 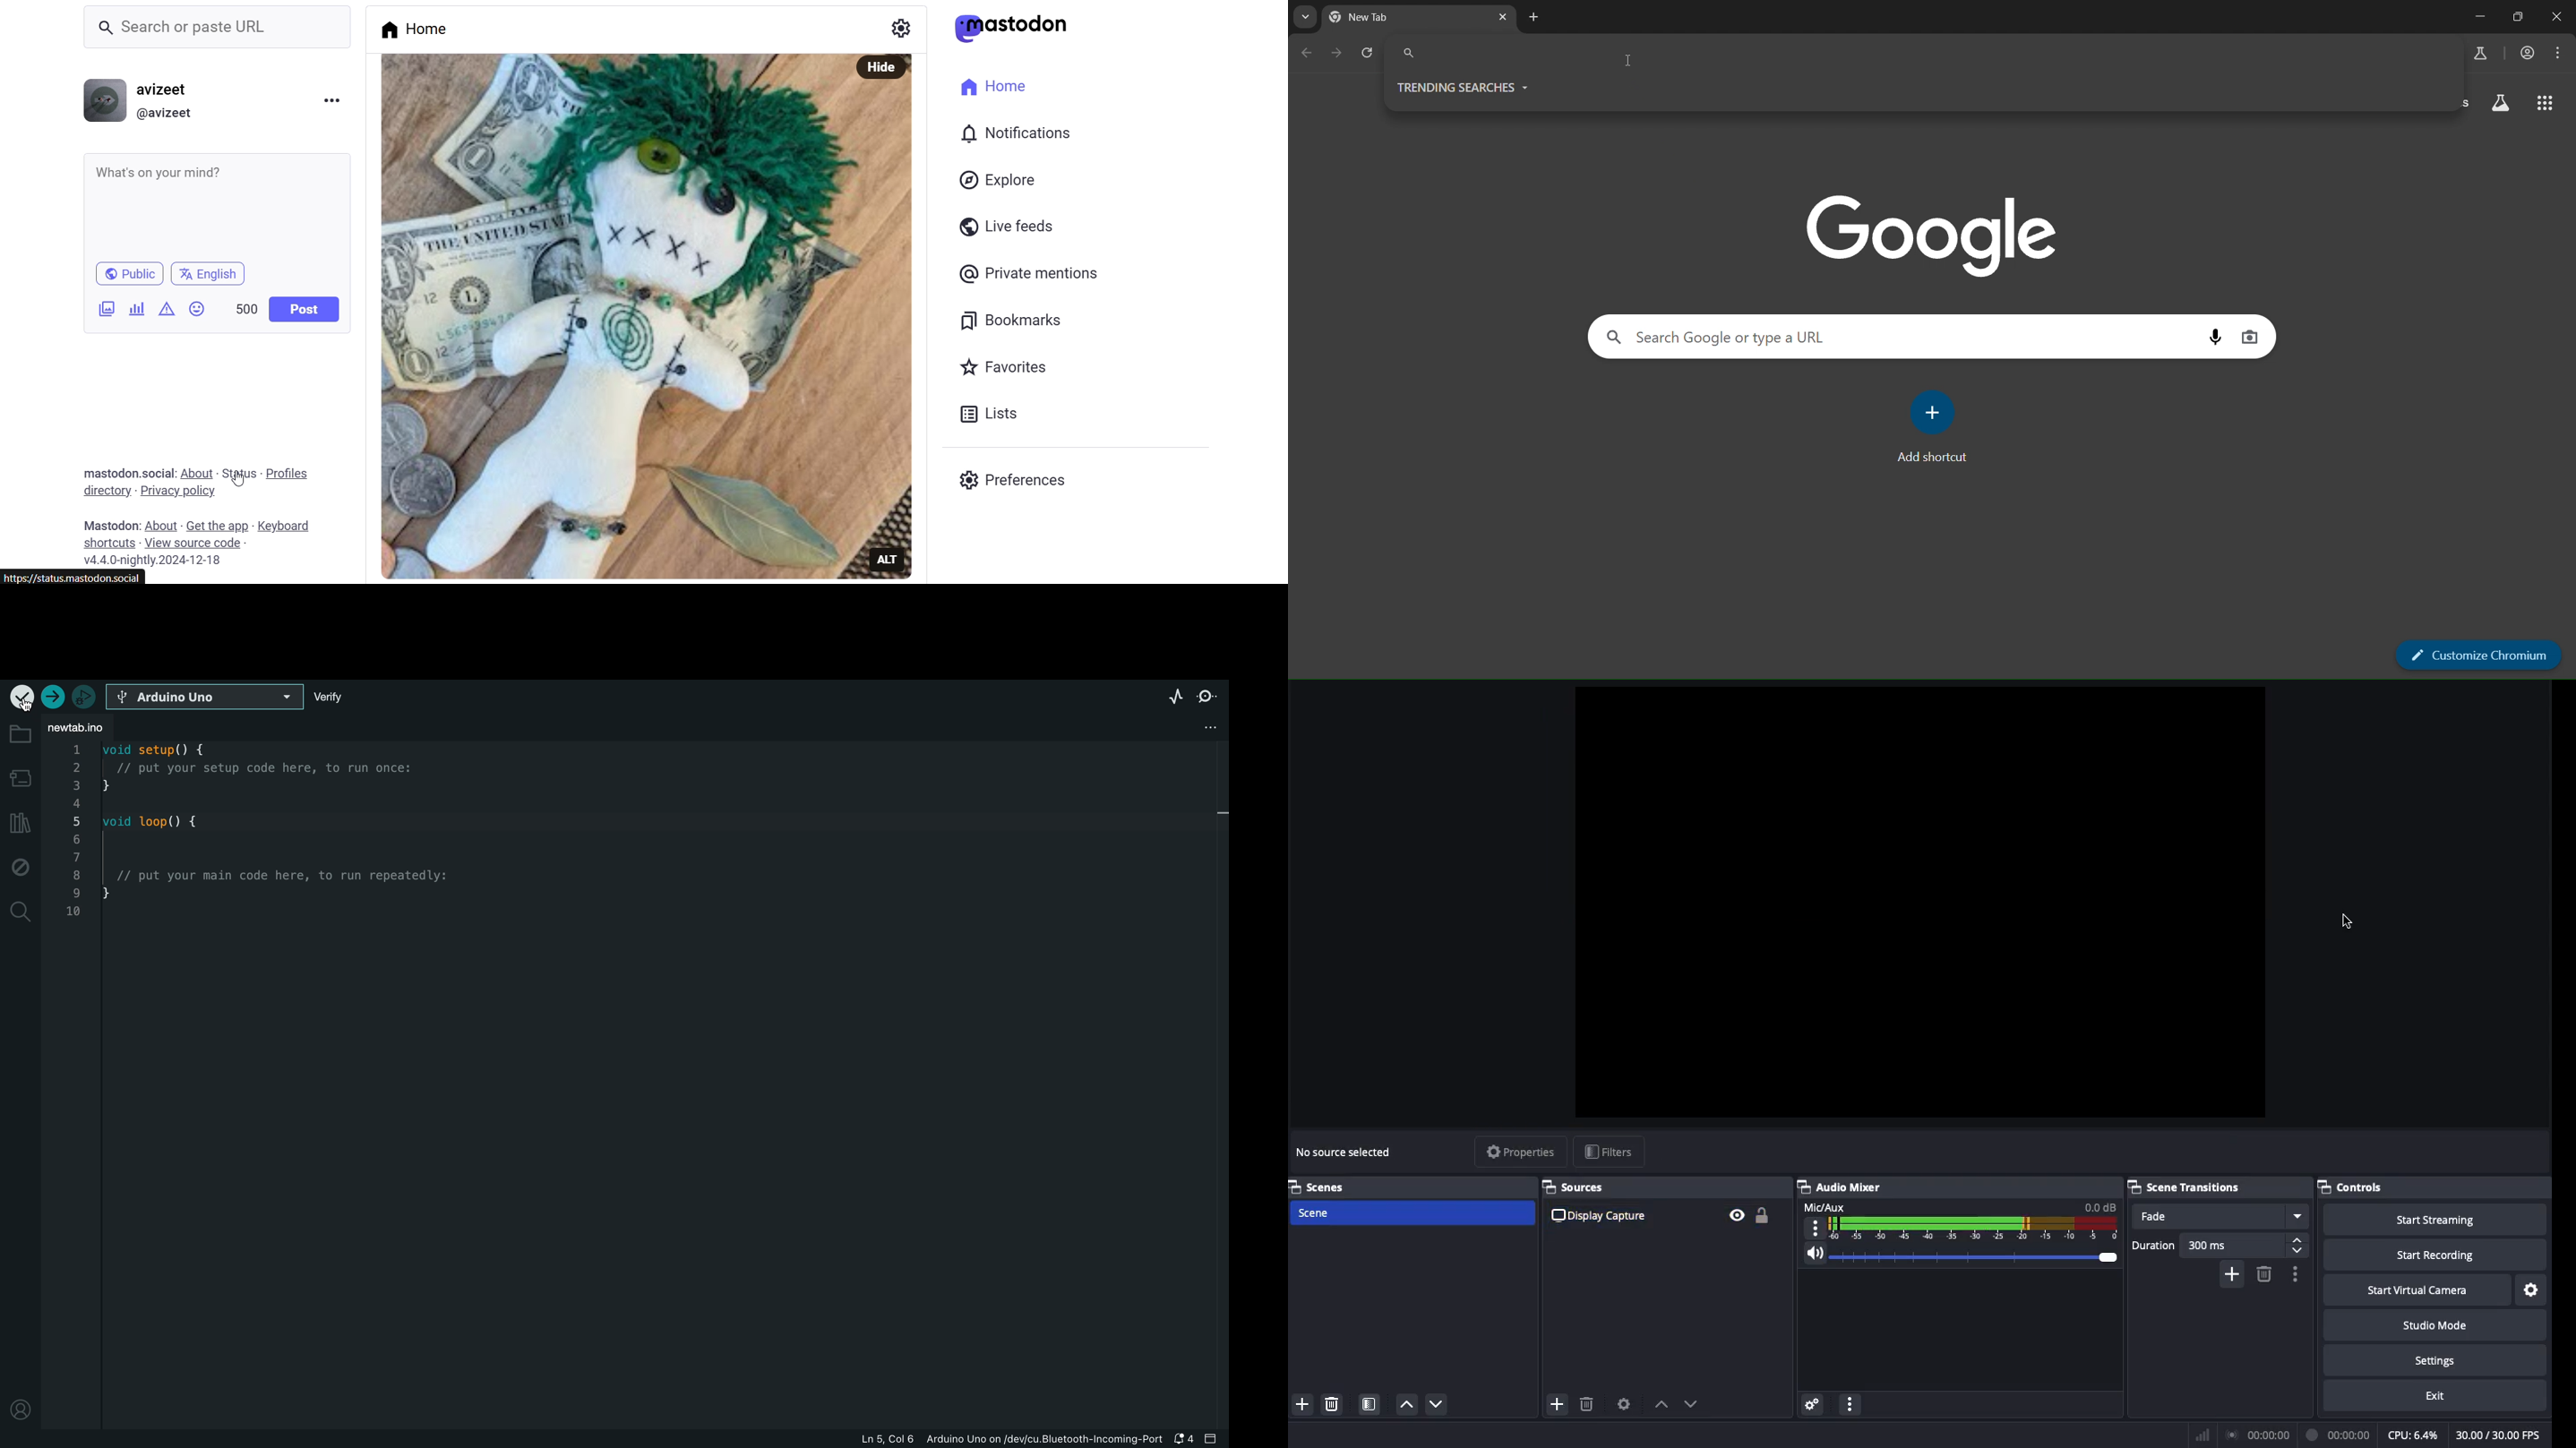 What do you see at coordinates (1933, 425) in the screenshot?
I see `Add shortcut` at bounding box center [1933, 425].